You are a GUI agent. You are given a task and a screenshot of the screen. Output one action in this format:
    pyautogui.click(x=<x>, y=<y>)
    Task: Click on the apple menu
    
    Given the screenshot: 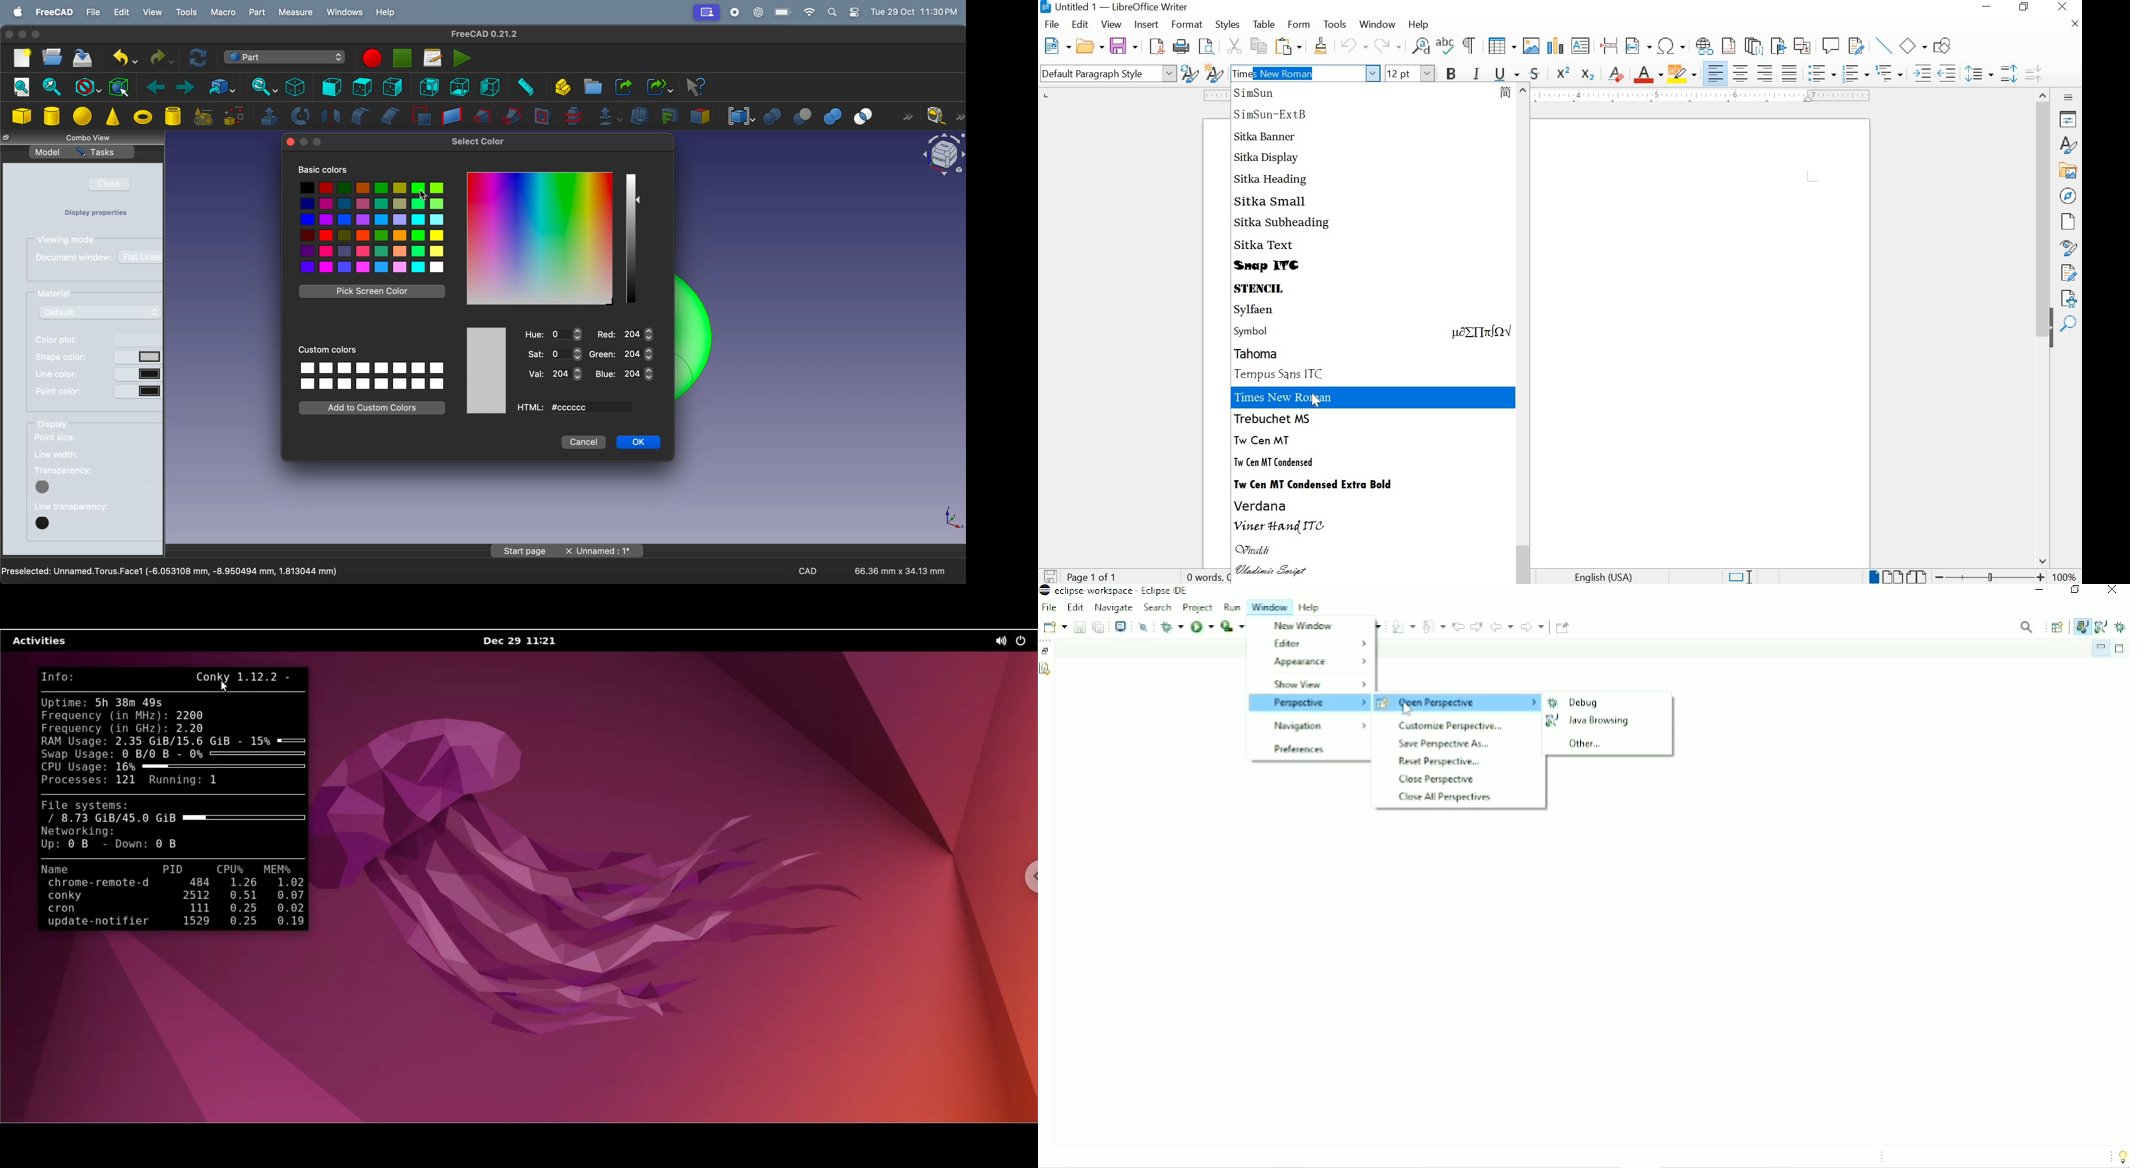 What is the action you would take?
    pyautogui.click(x=15, y=11)
    